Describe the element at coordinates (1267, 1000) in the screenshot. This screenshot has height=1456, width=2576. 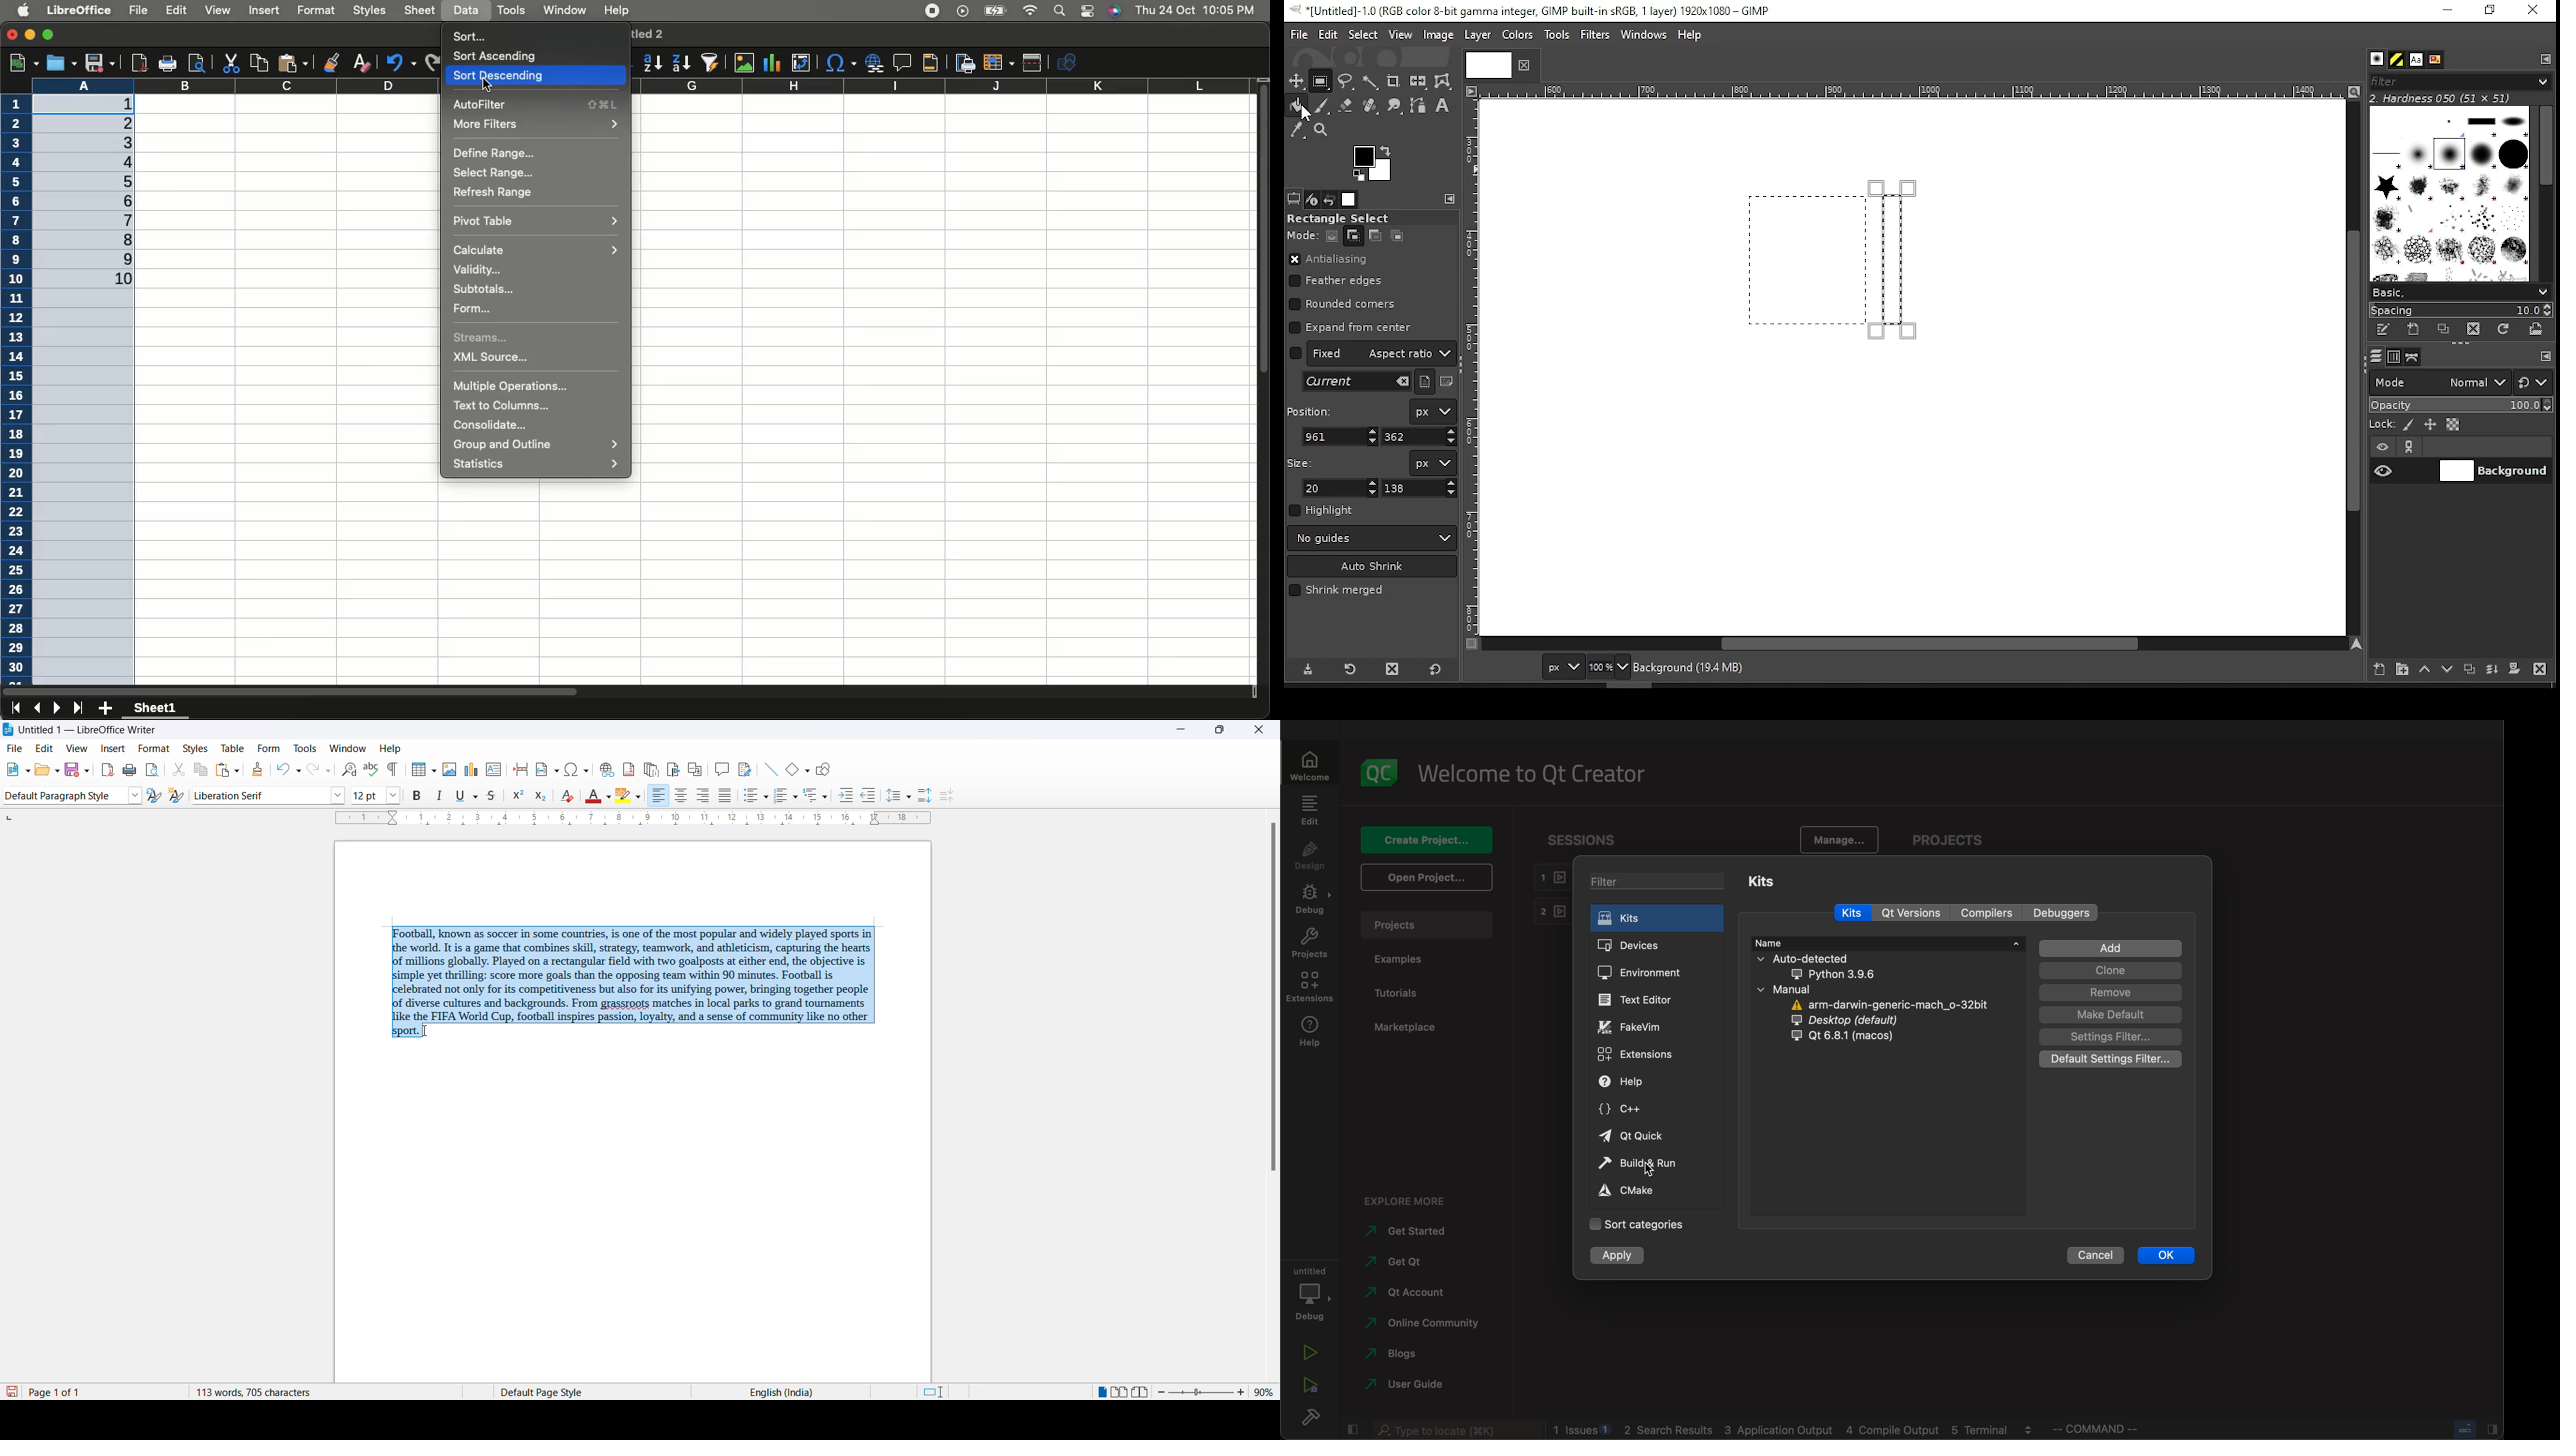
I see `scrollbar` at that location.